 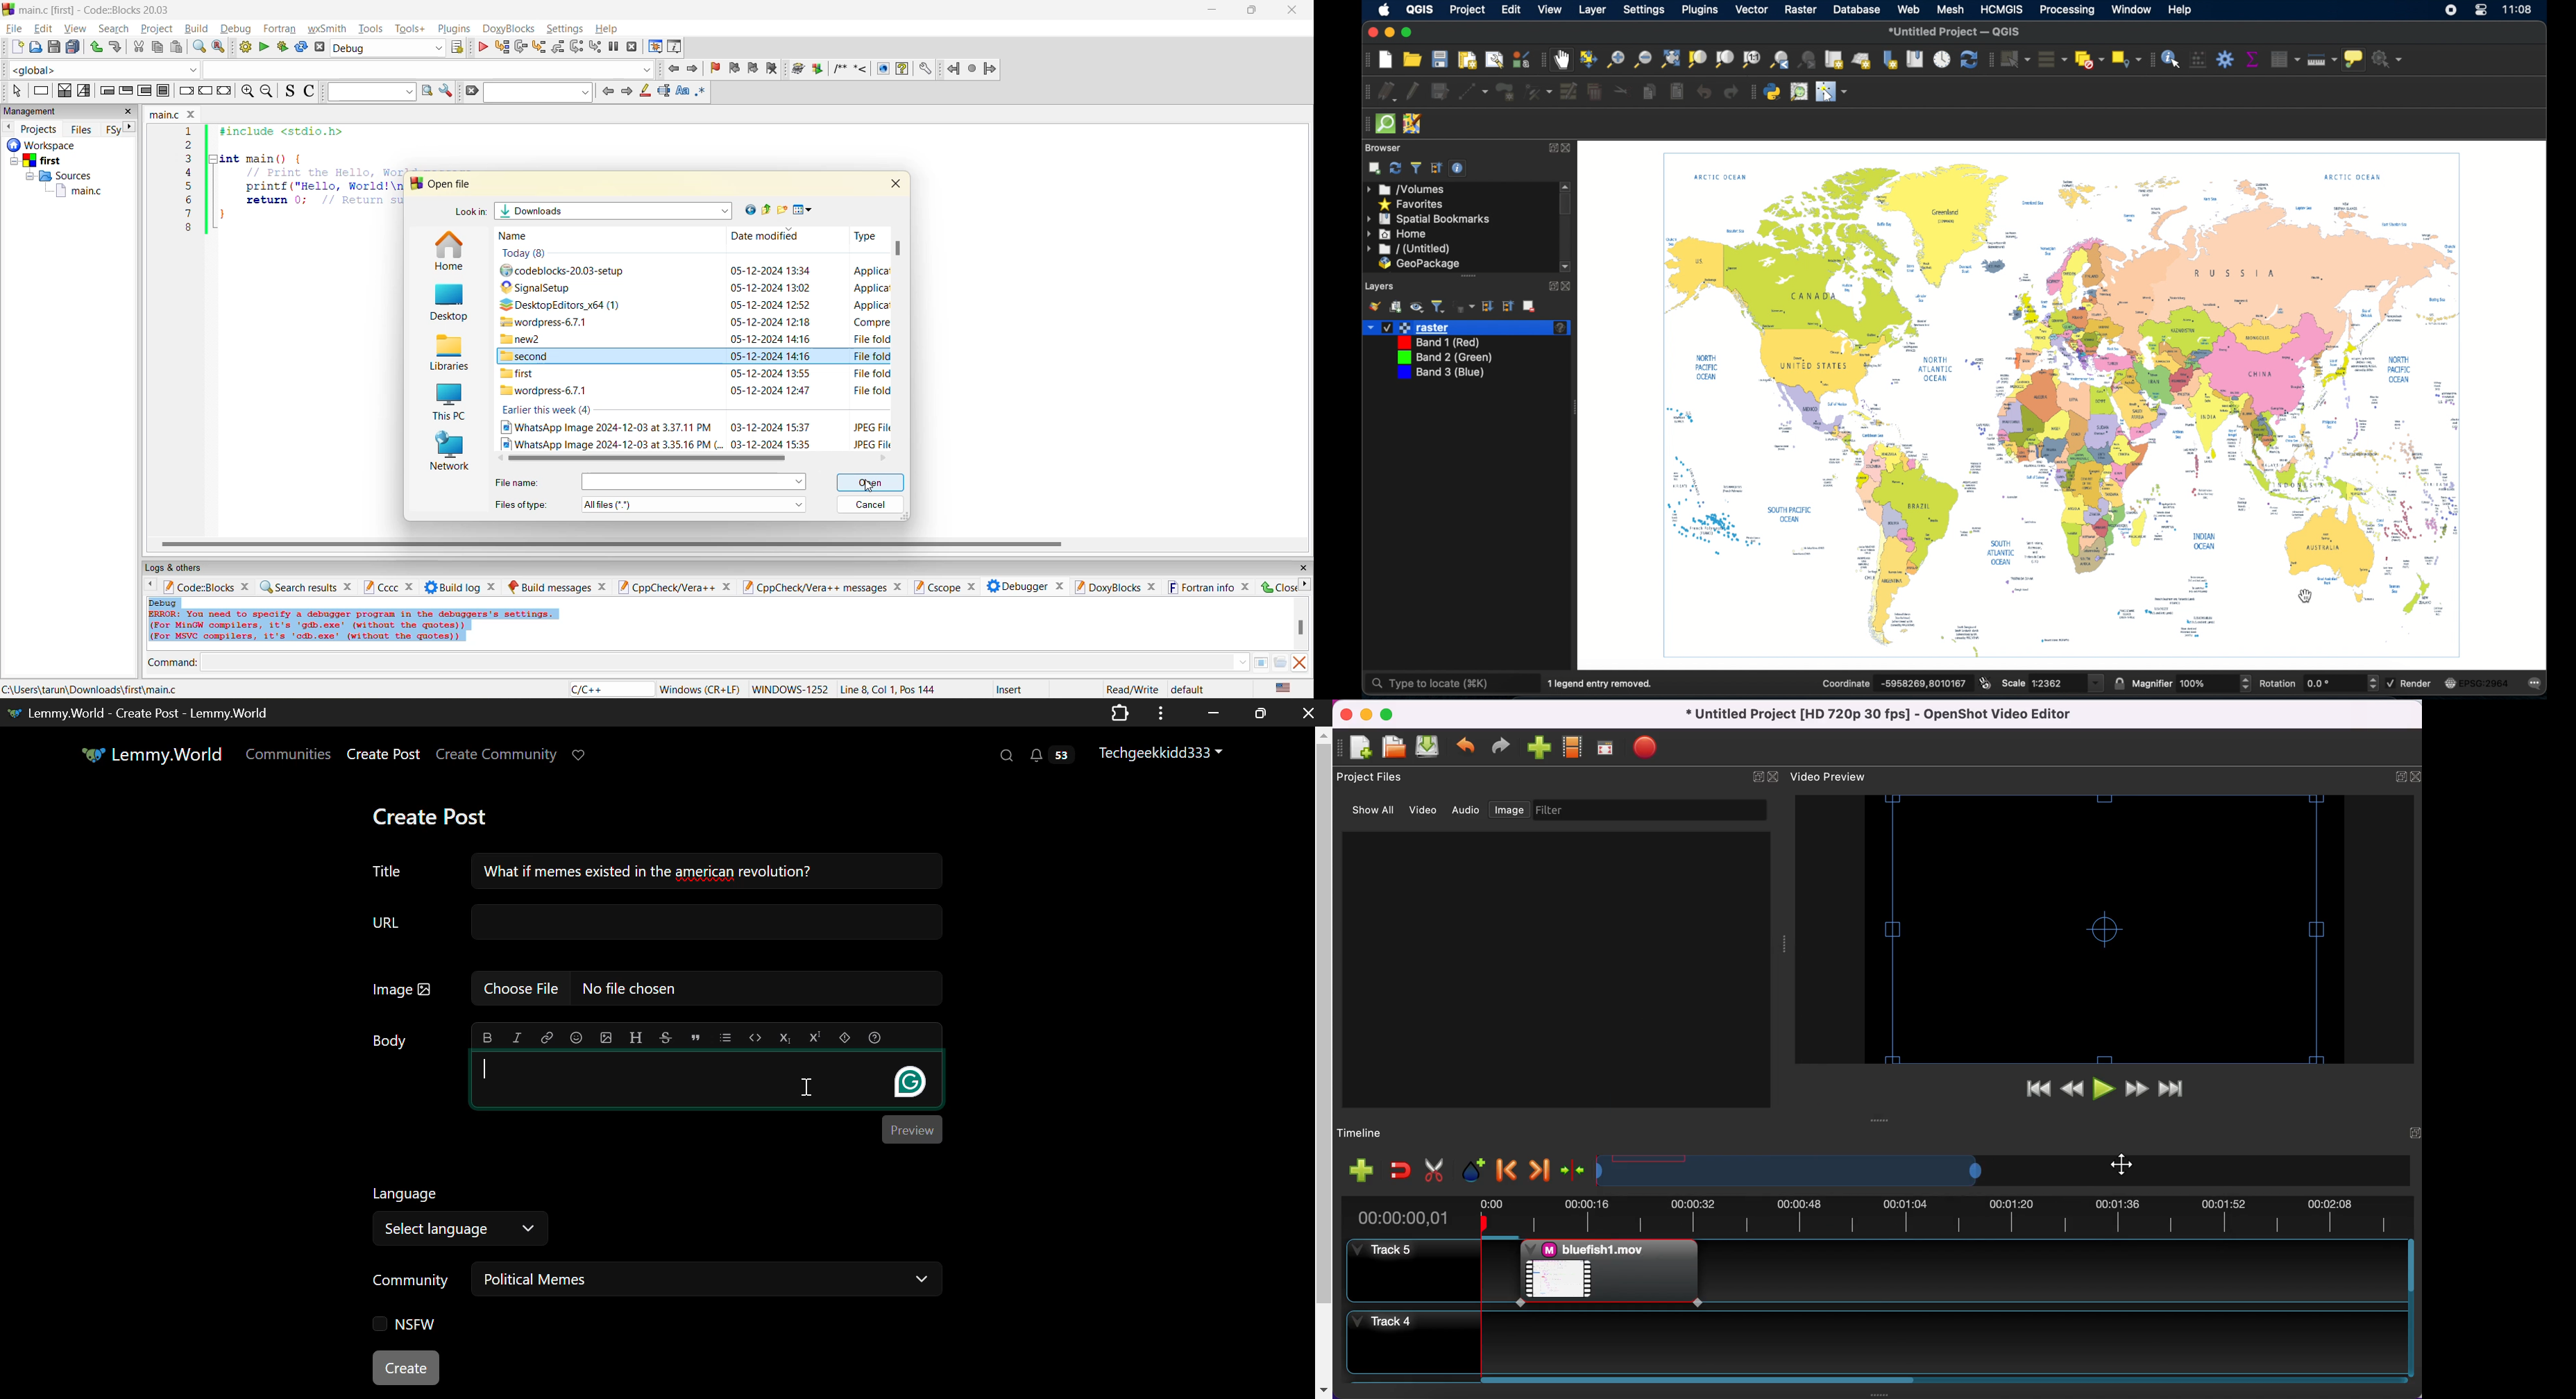 I want to click on wordpress-6.7.1, so click(x=545, y=392).